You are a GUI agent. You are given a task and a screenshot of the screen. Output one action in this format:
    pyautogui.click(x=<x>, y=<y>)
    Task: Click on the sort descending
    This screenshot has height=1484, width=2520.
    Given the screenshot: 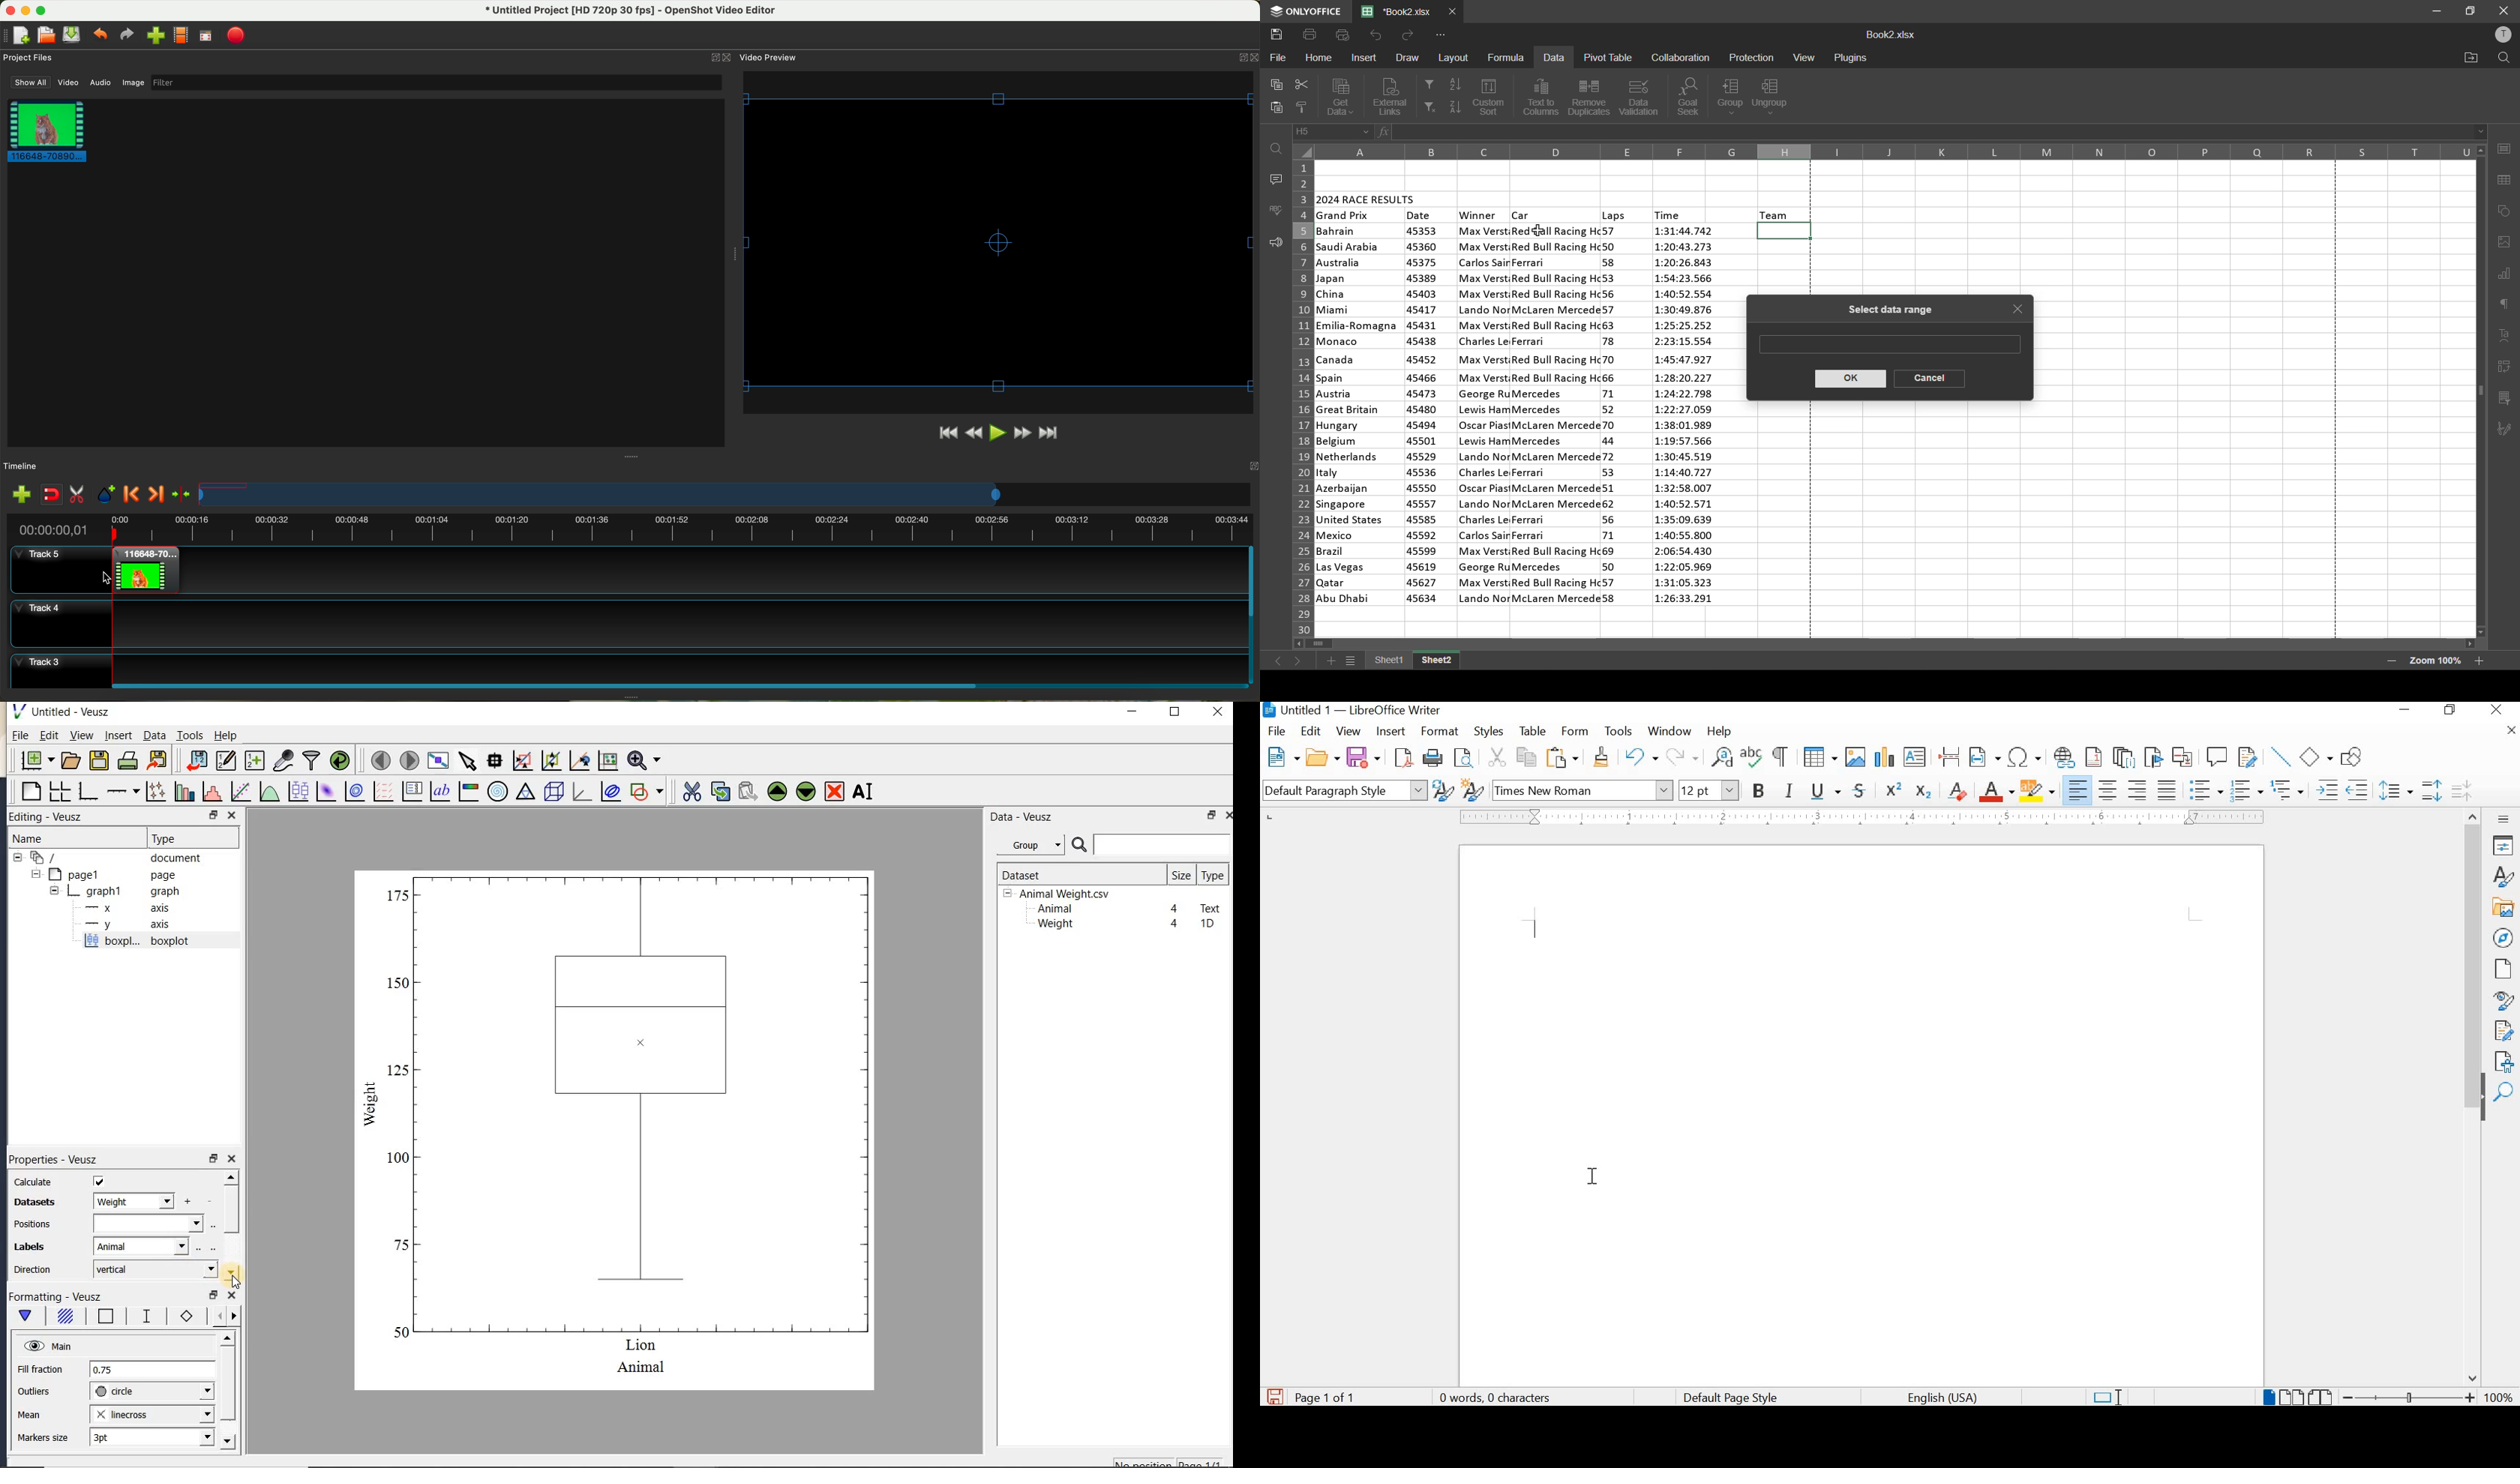 What is the action you would take?
    pyautogui.click(x=1455, y=105)
    